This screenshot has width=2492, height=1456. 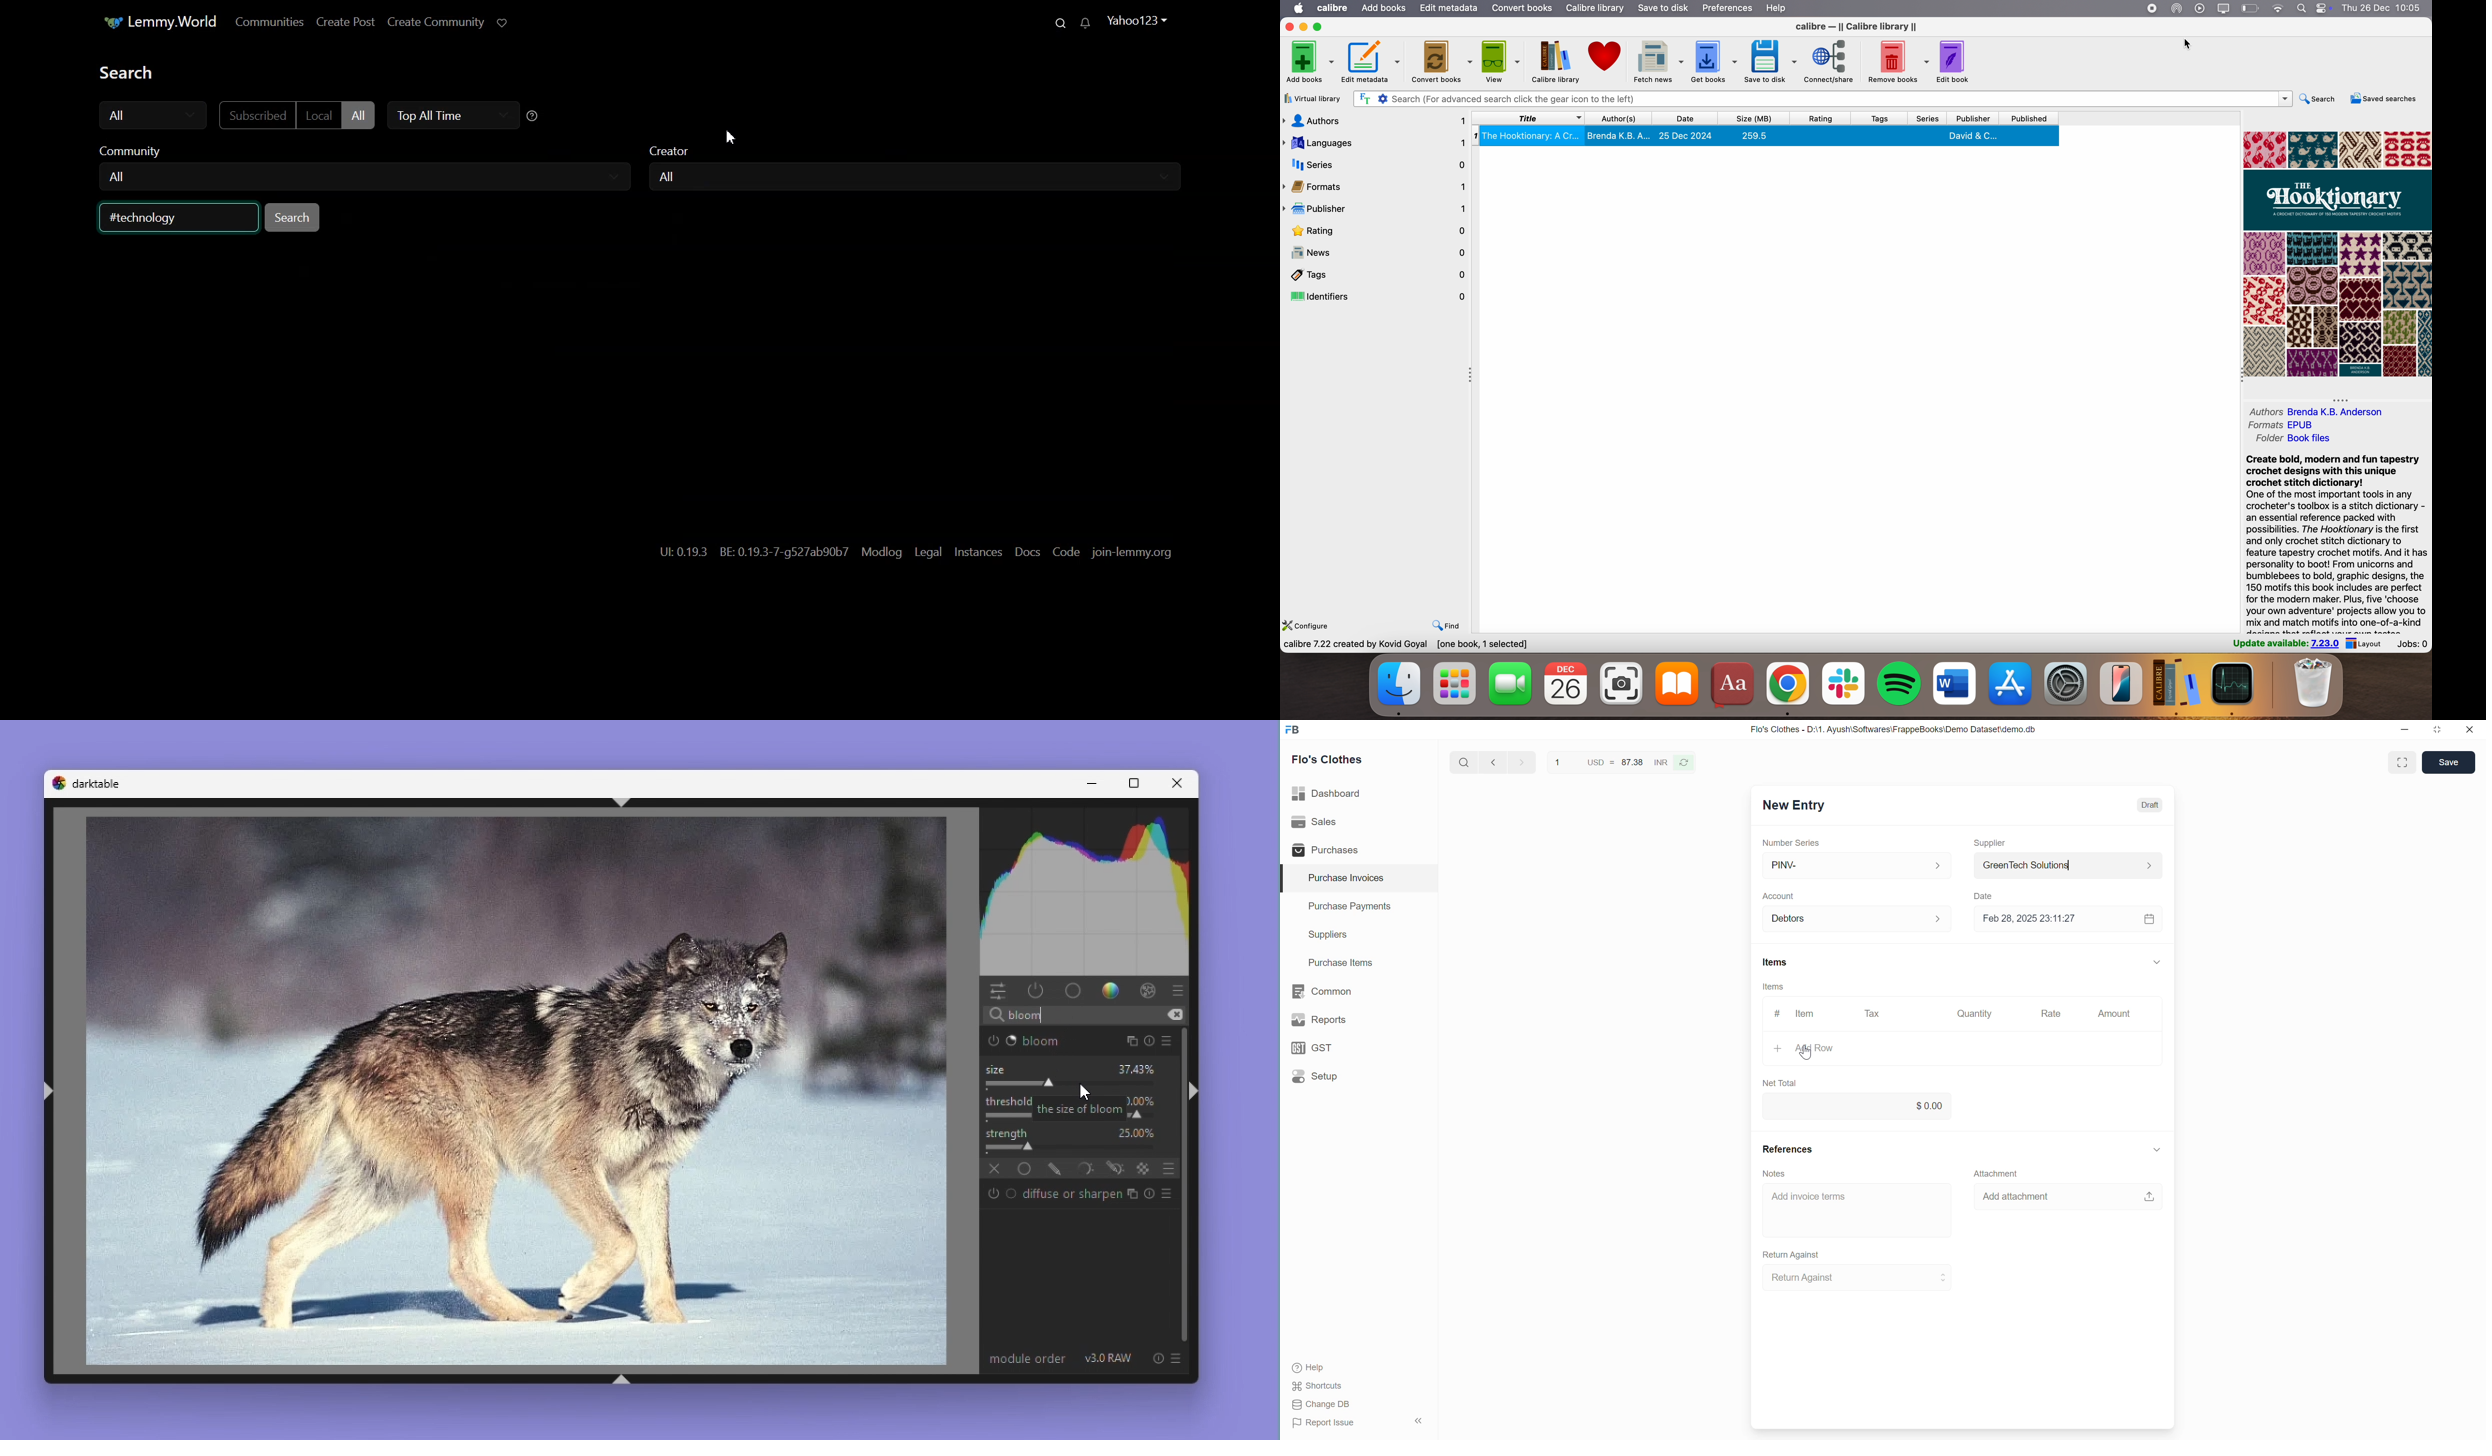 I want to click on Minimize, so click(x=2405, y=730).